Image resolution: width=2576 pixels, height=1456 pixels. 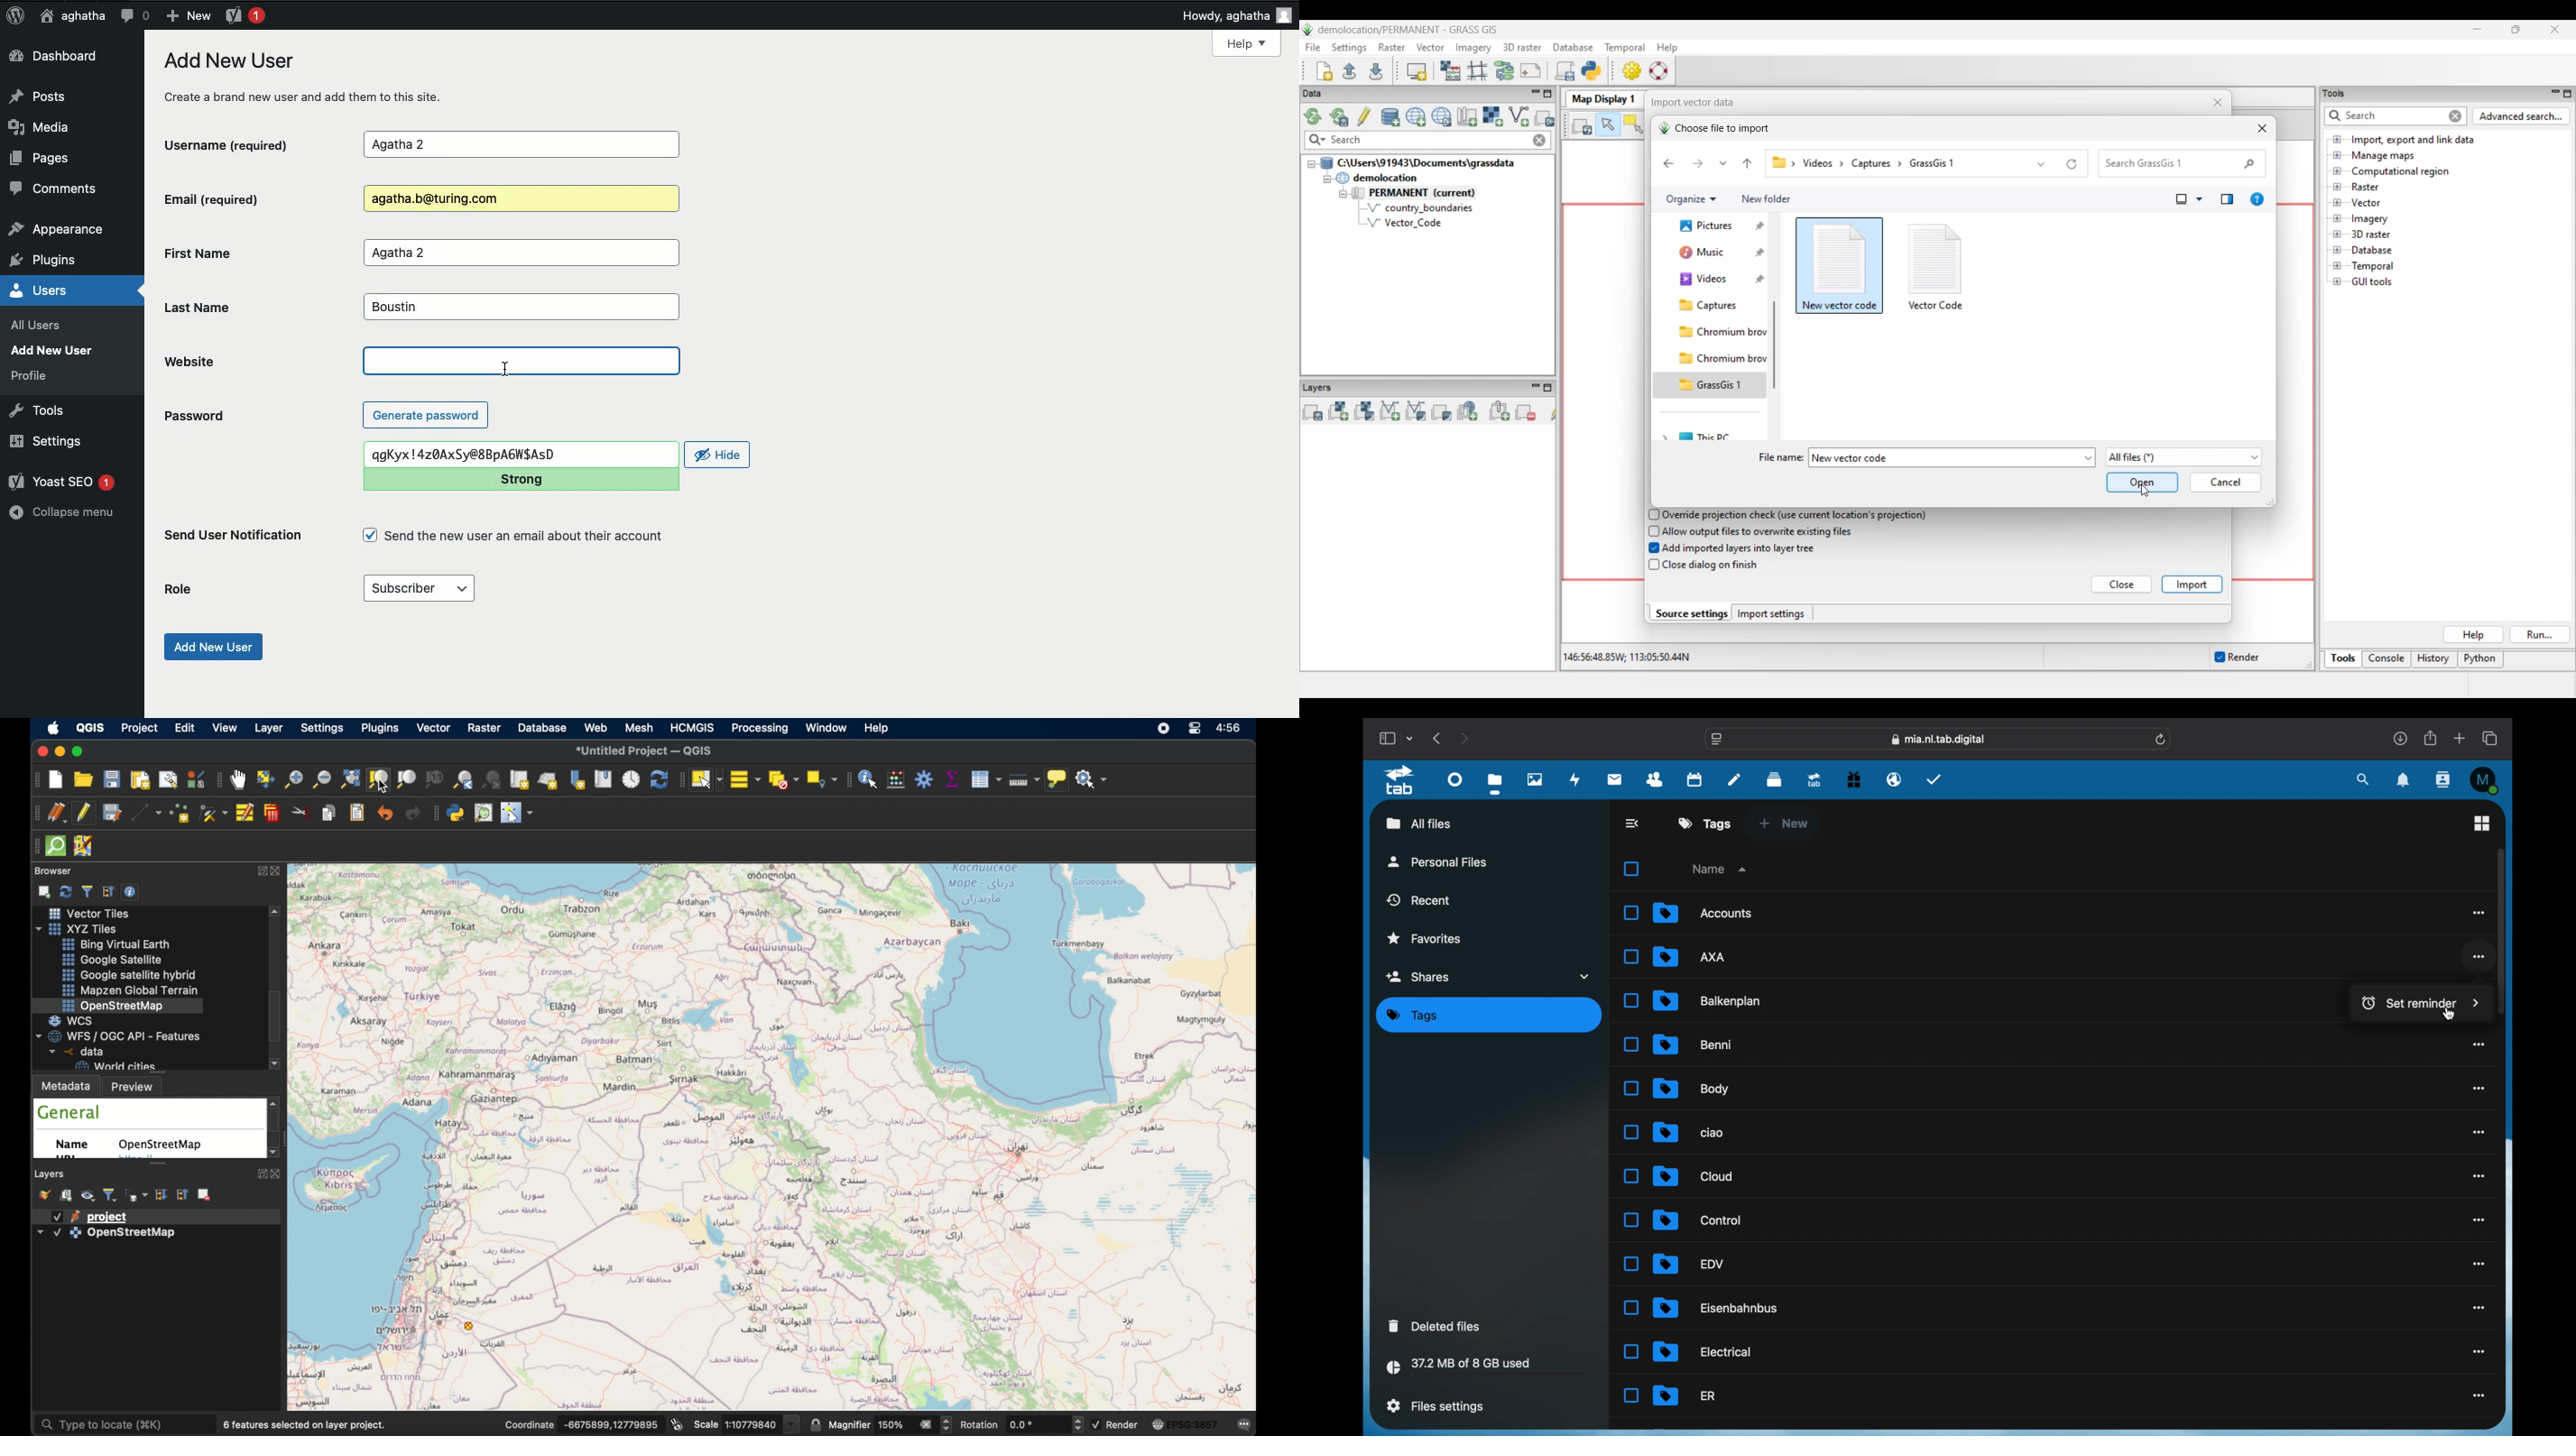 I want to click on file, so click(x=1694, y=1045).